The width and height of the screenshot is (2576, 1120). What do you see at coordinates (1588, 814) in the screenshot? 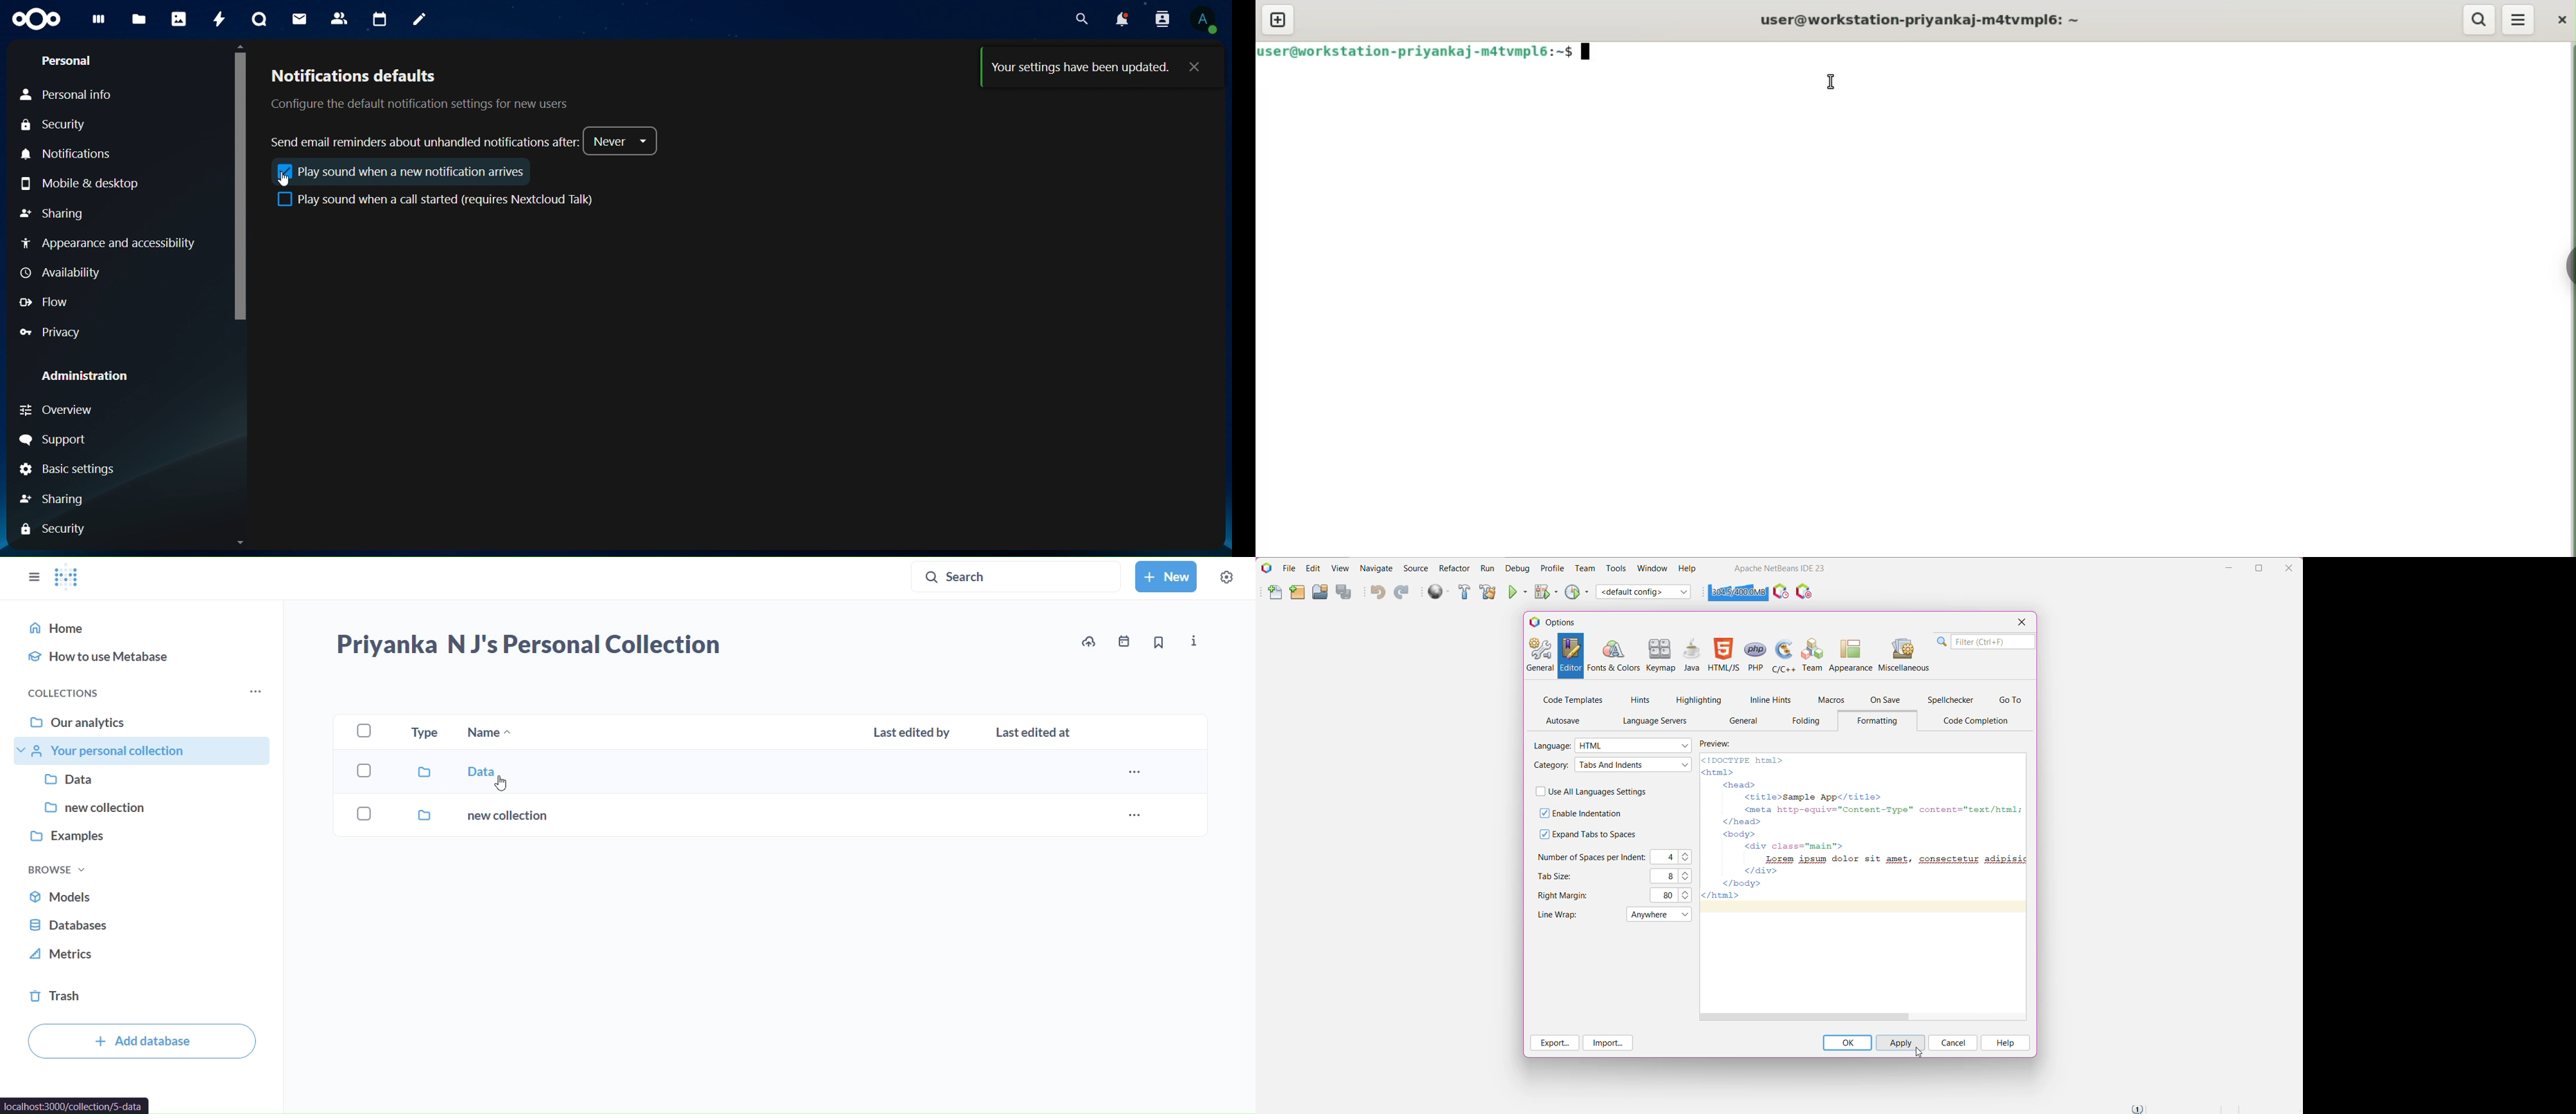
I see `Enable Indentation` at bounding box center [1588, 814].